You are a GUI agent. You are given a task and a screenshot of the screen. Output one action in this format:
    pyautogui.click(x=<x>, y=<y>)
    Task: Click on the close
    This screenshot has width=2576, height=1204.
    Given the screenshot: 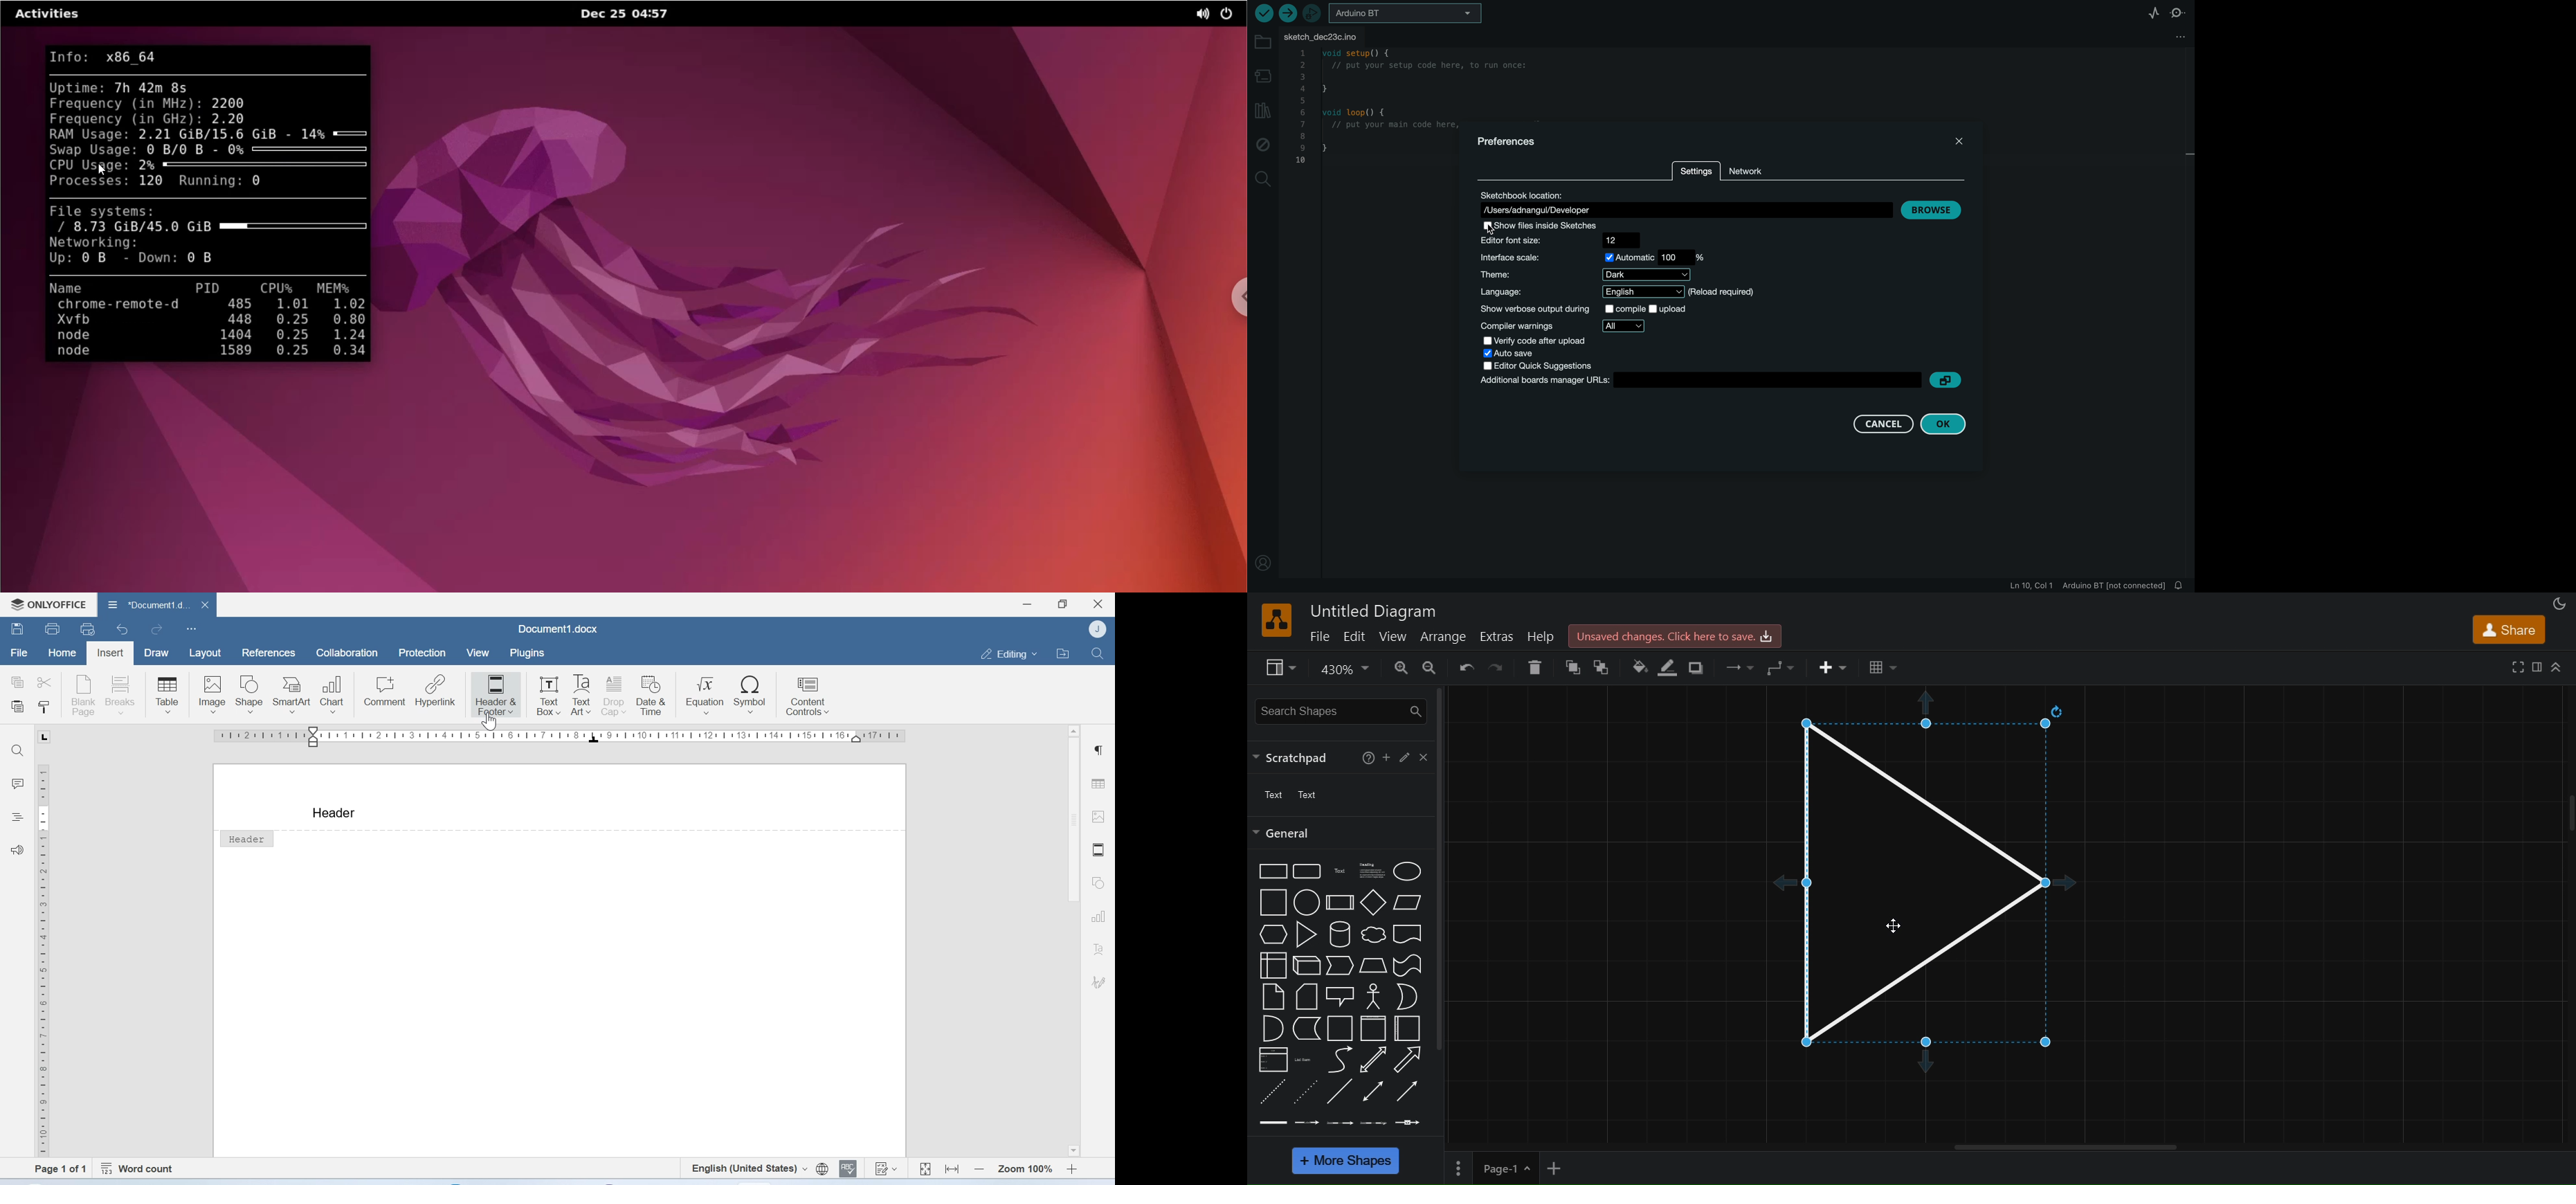 What is the action you would take?
    pyautogui.click(x=1422, y=756)
    